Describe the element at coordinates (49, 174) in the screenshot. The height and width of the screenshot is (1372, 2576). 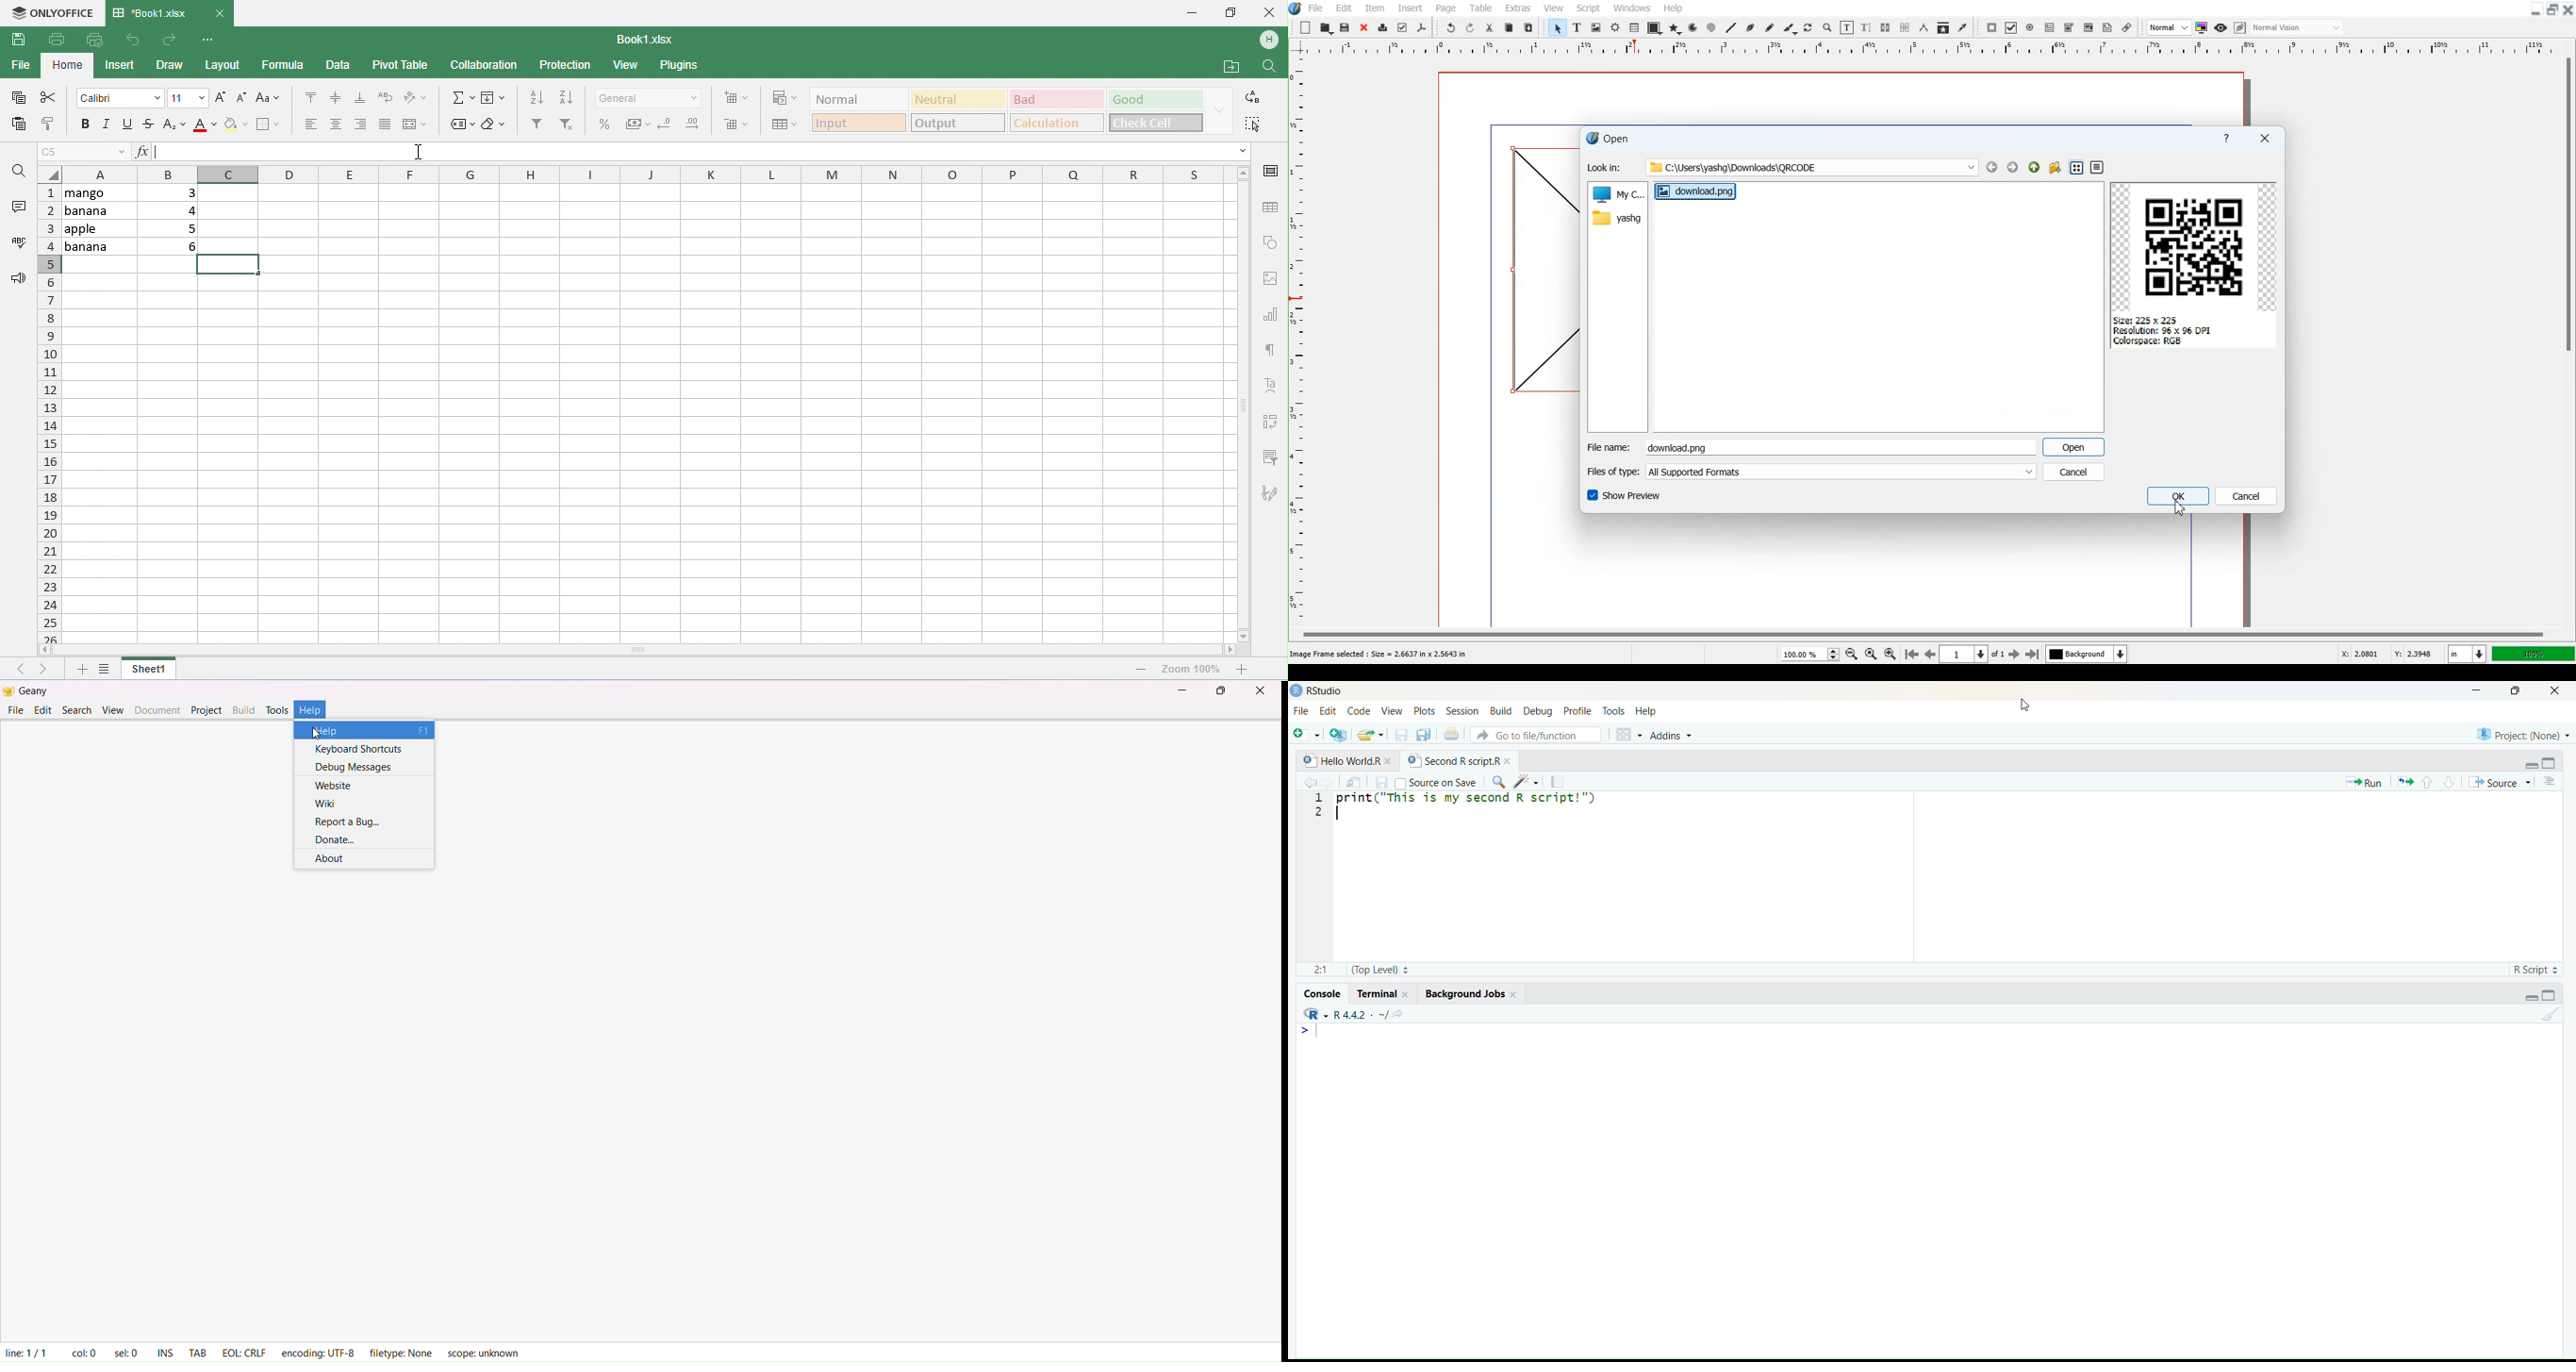
I see `select all cells` at that location.